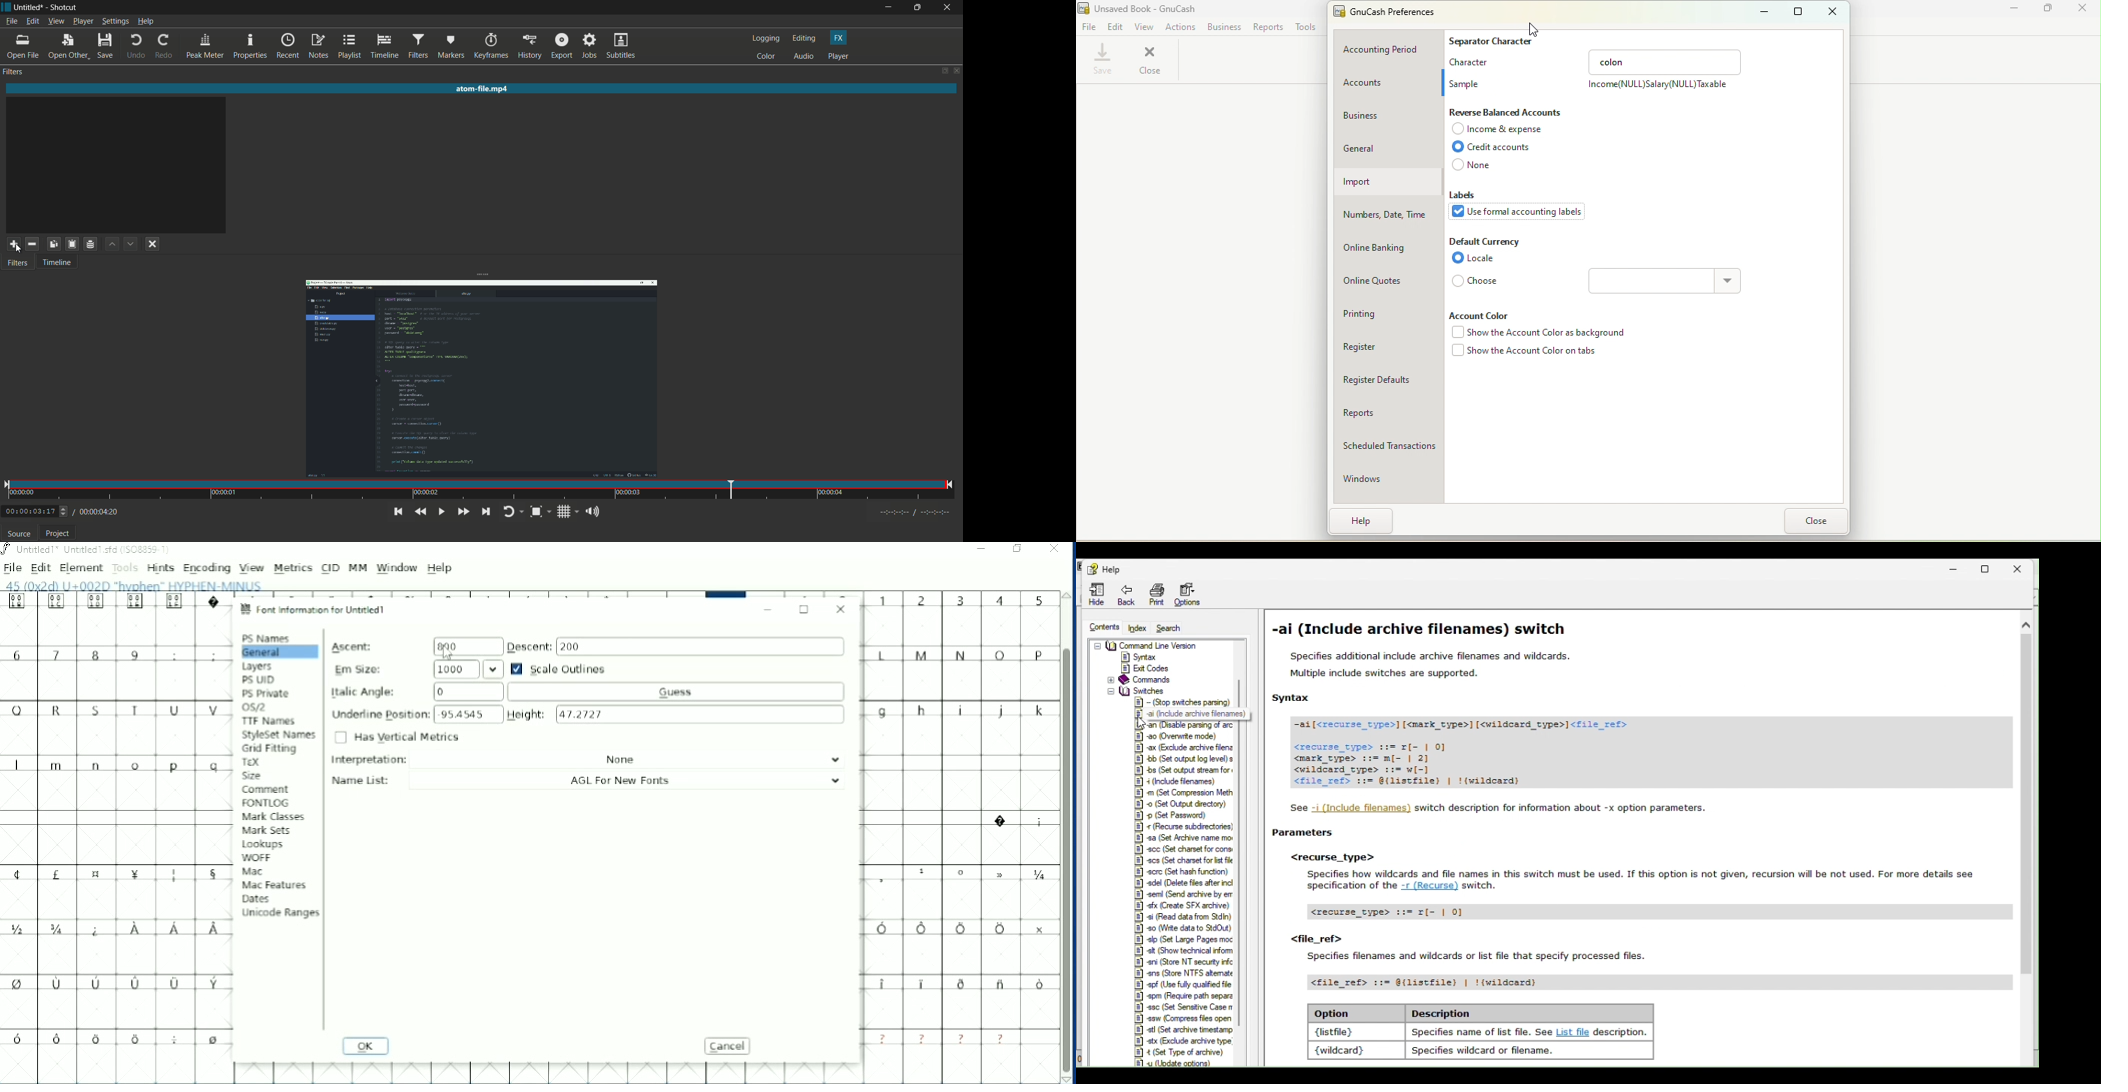 This screenshot has height=1092, width=2128. Describe the element at coordinates (1184, 702) in the screenshot. I see `Stop swiches parsing)` at that location.